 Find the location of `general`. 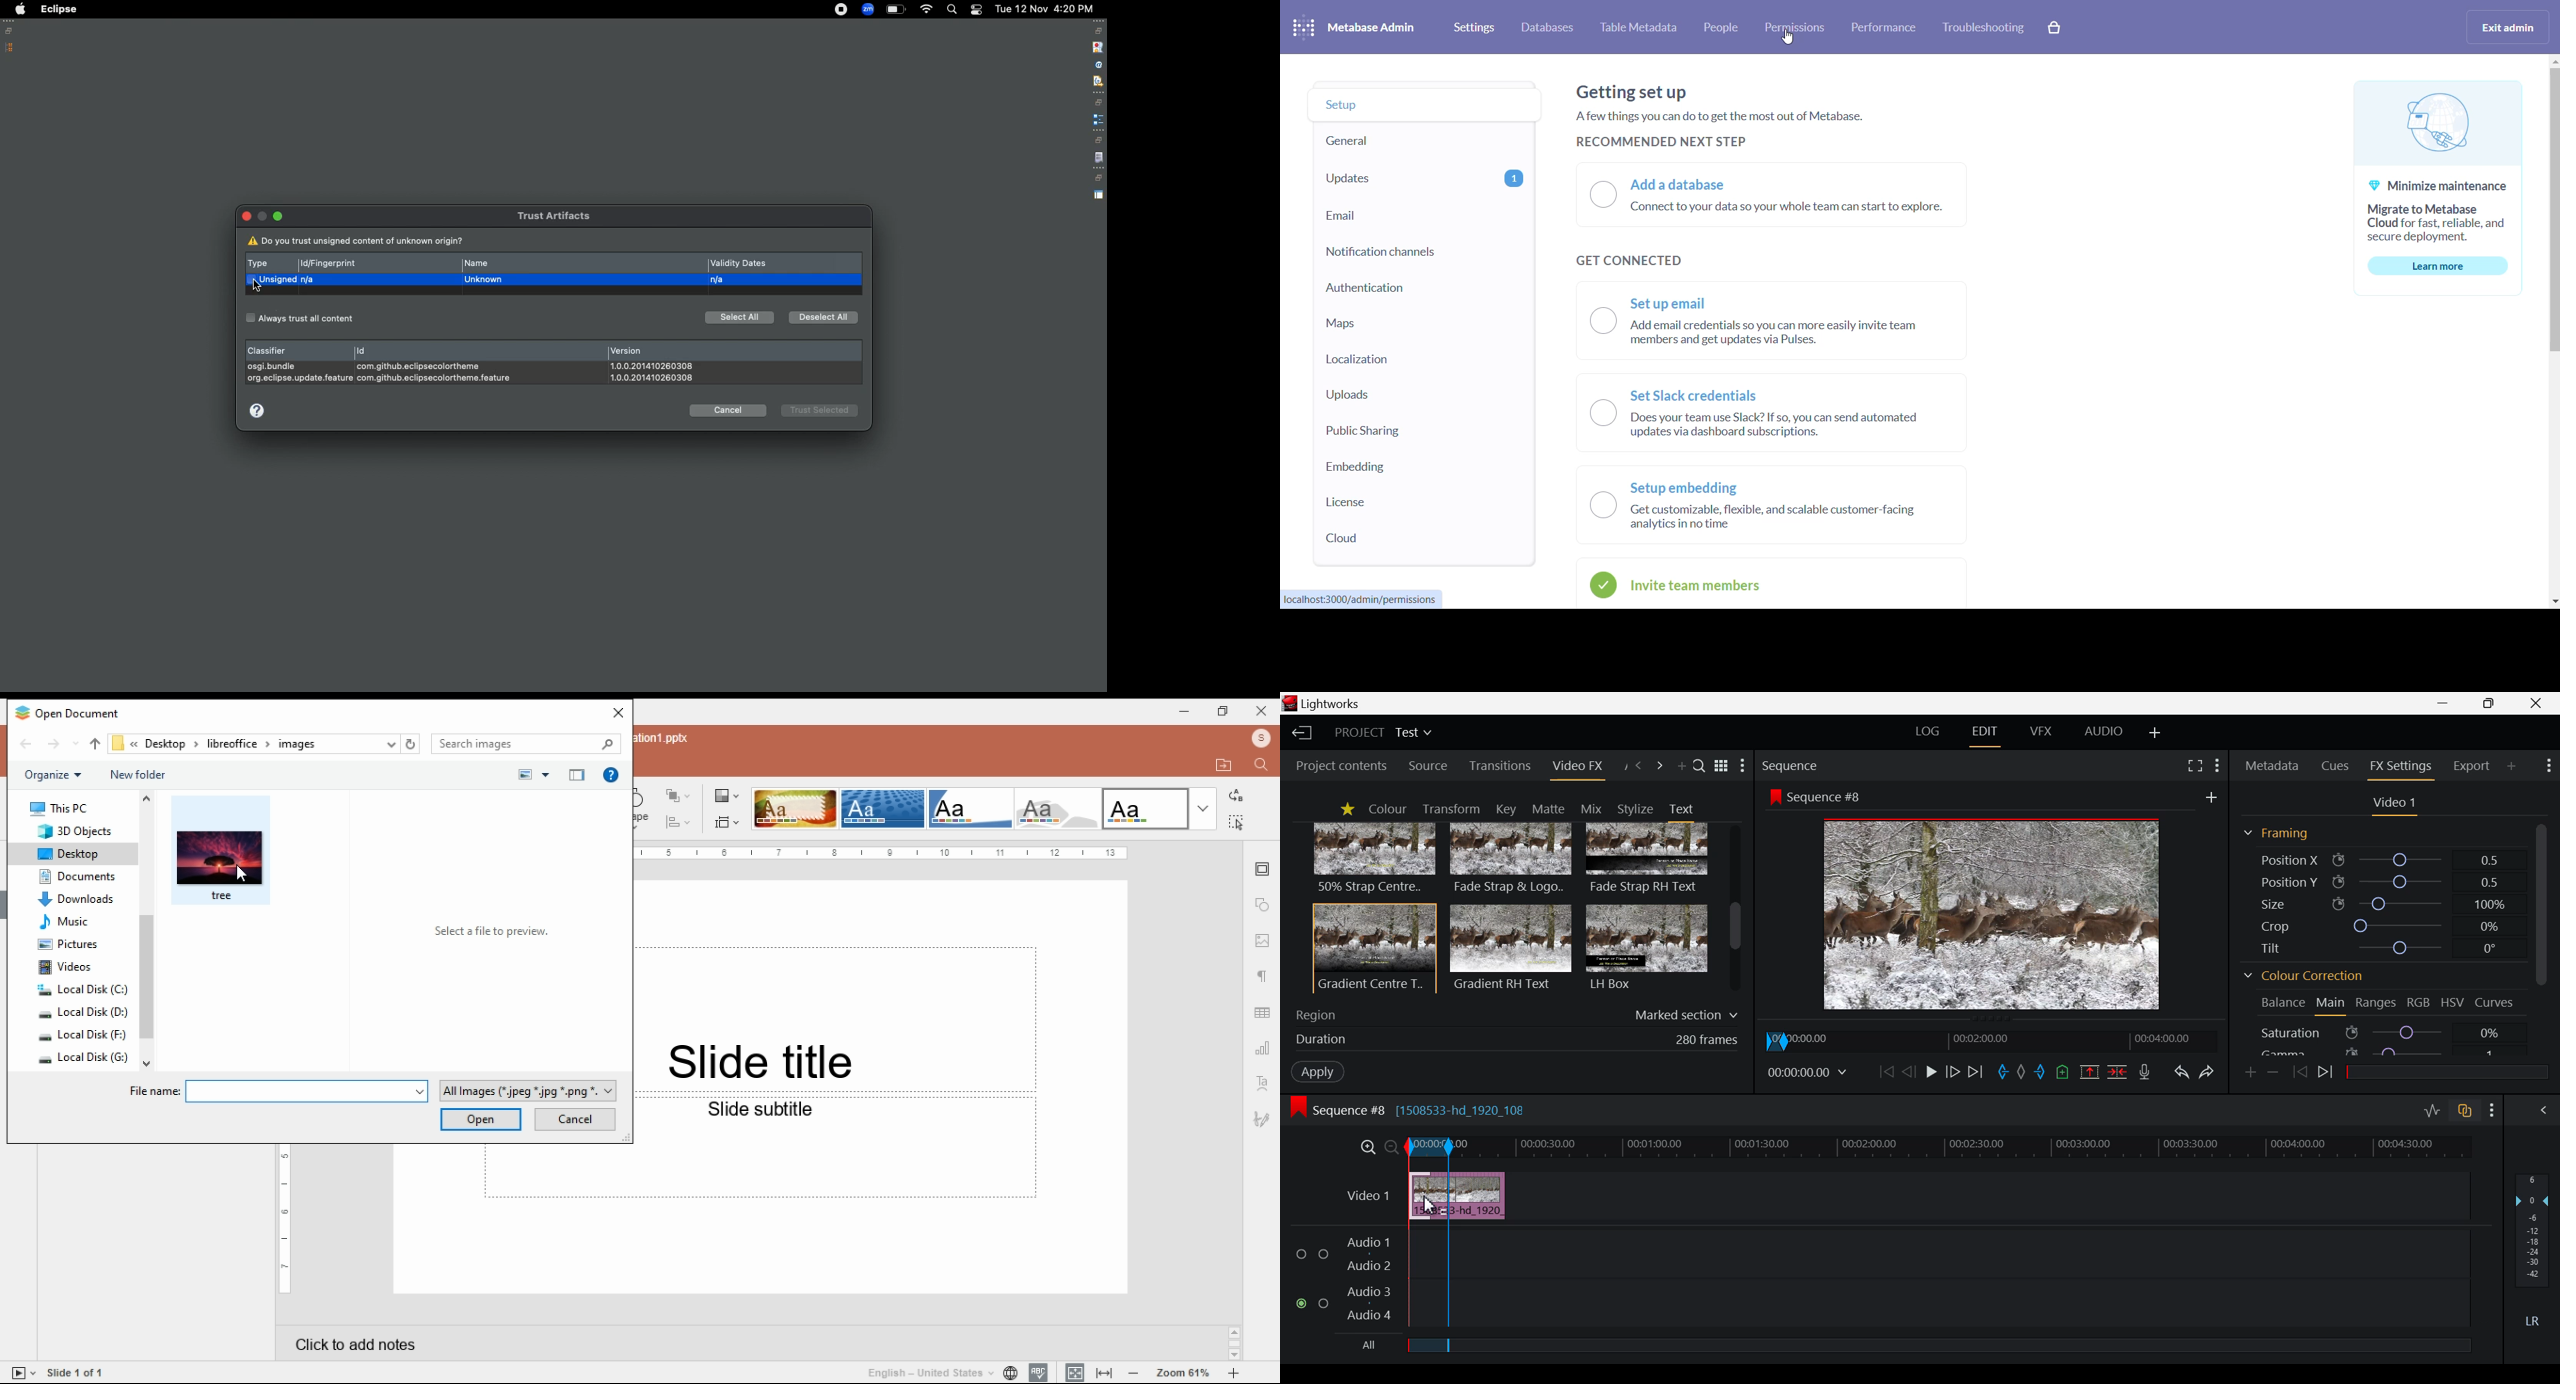

general is located at coordinates (1416, 143).